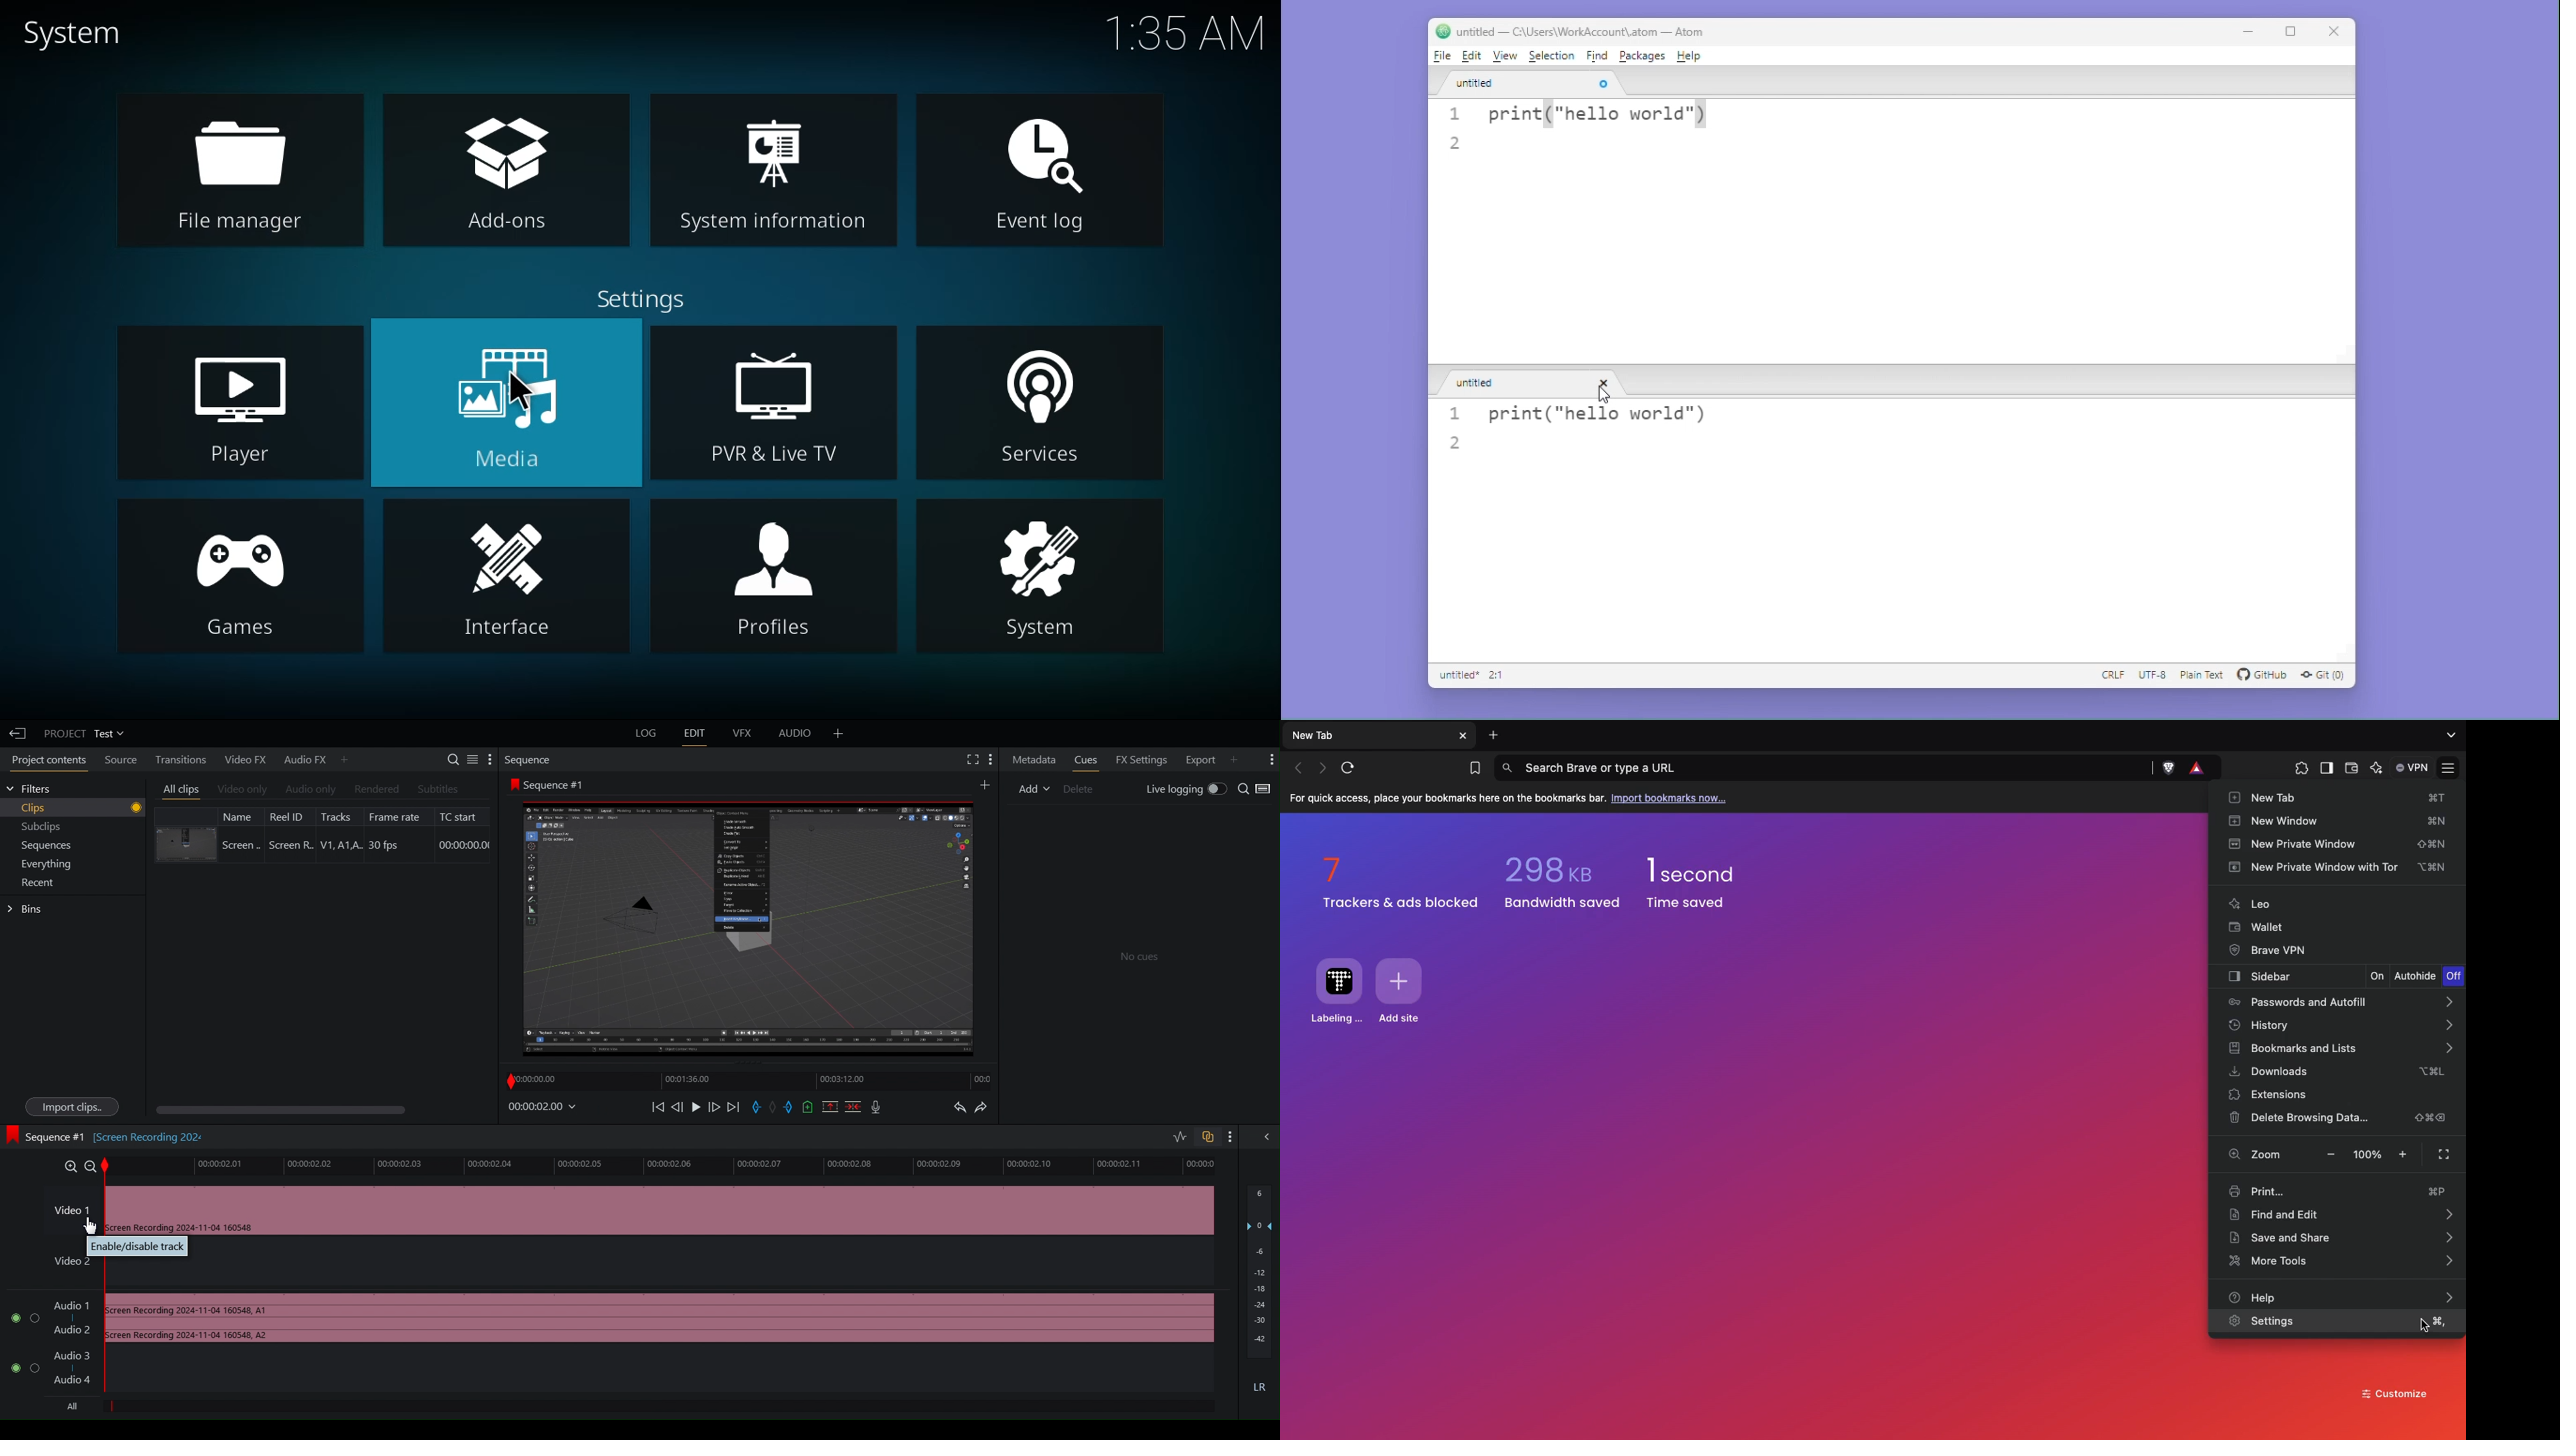 This screenshot has width=2576, height=1456. What do you see at coordinates (793, 734) in the screenshot?
I see `Audio` at bounding box center [793, 734].